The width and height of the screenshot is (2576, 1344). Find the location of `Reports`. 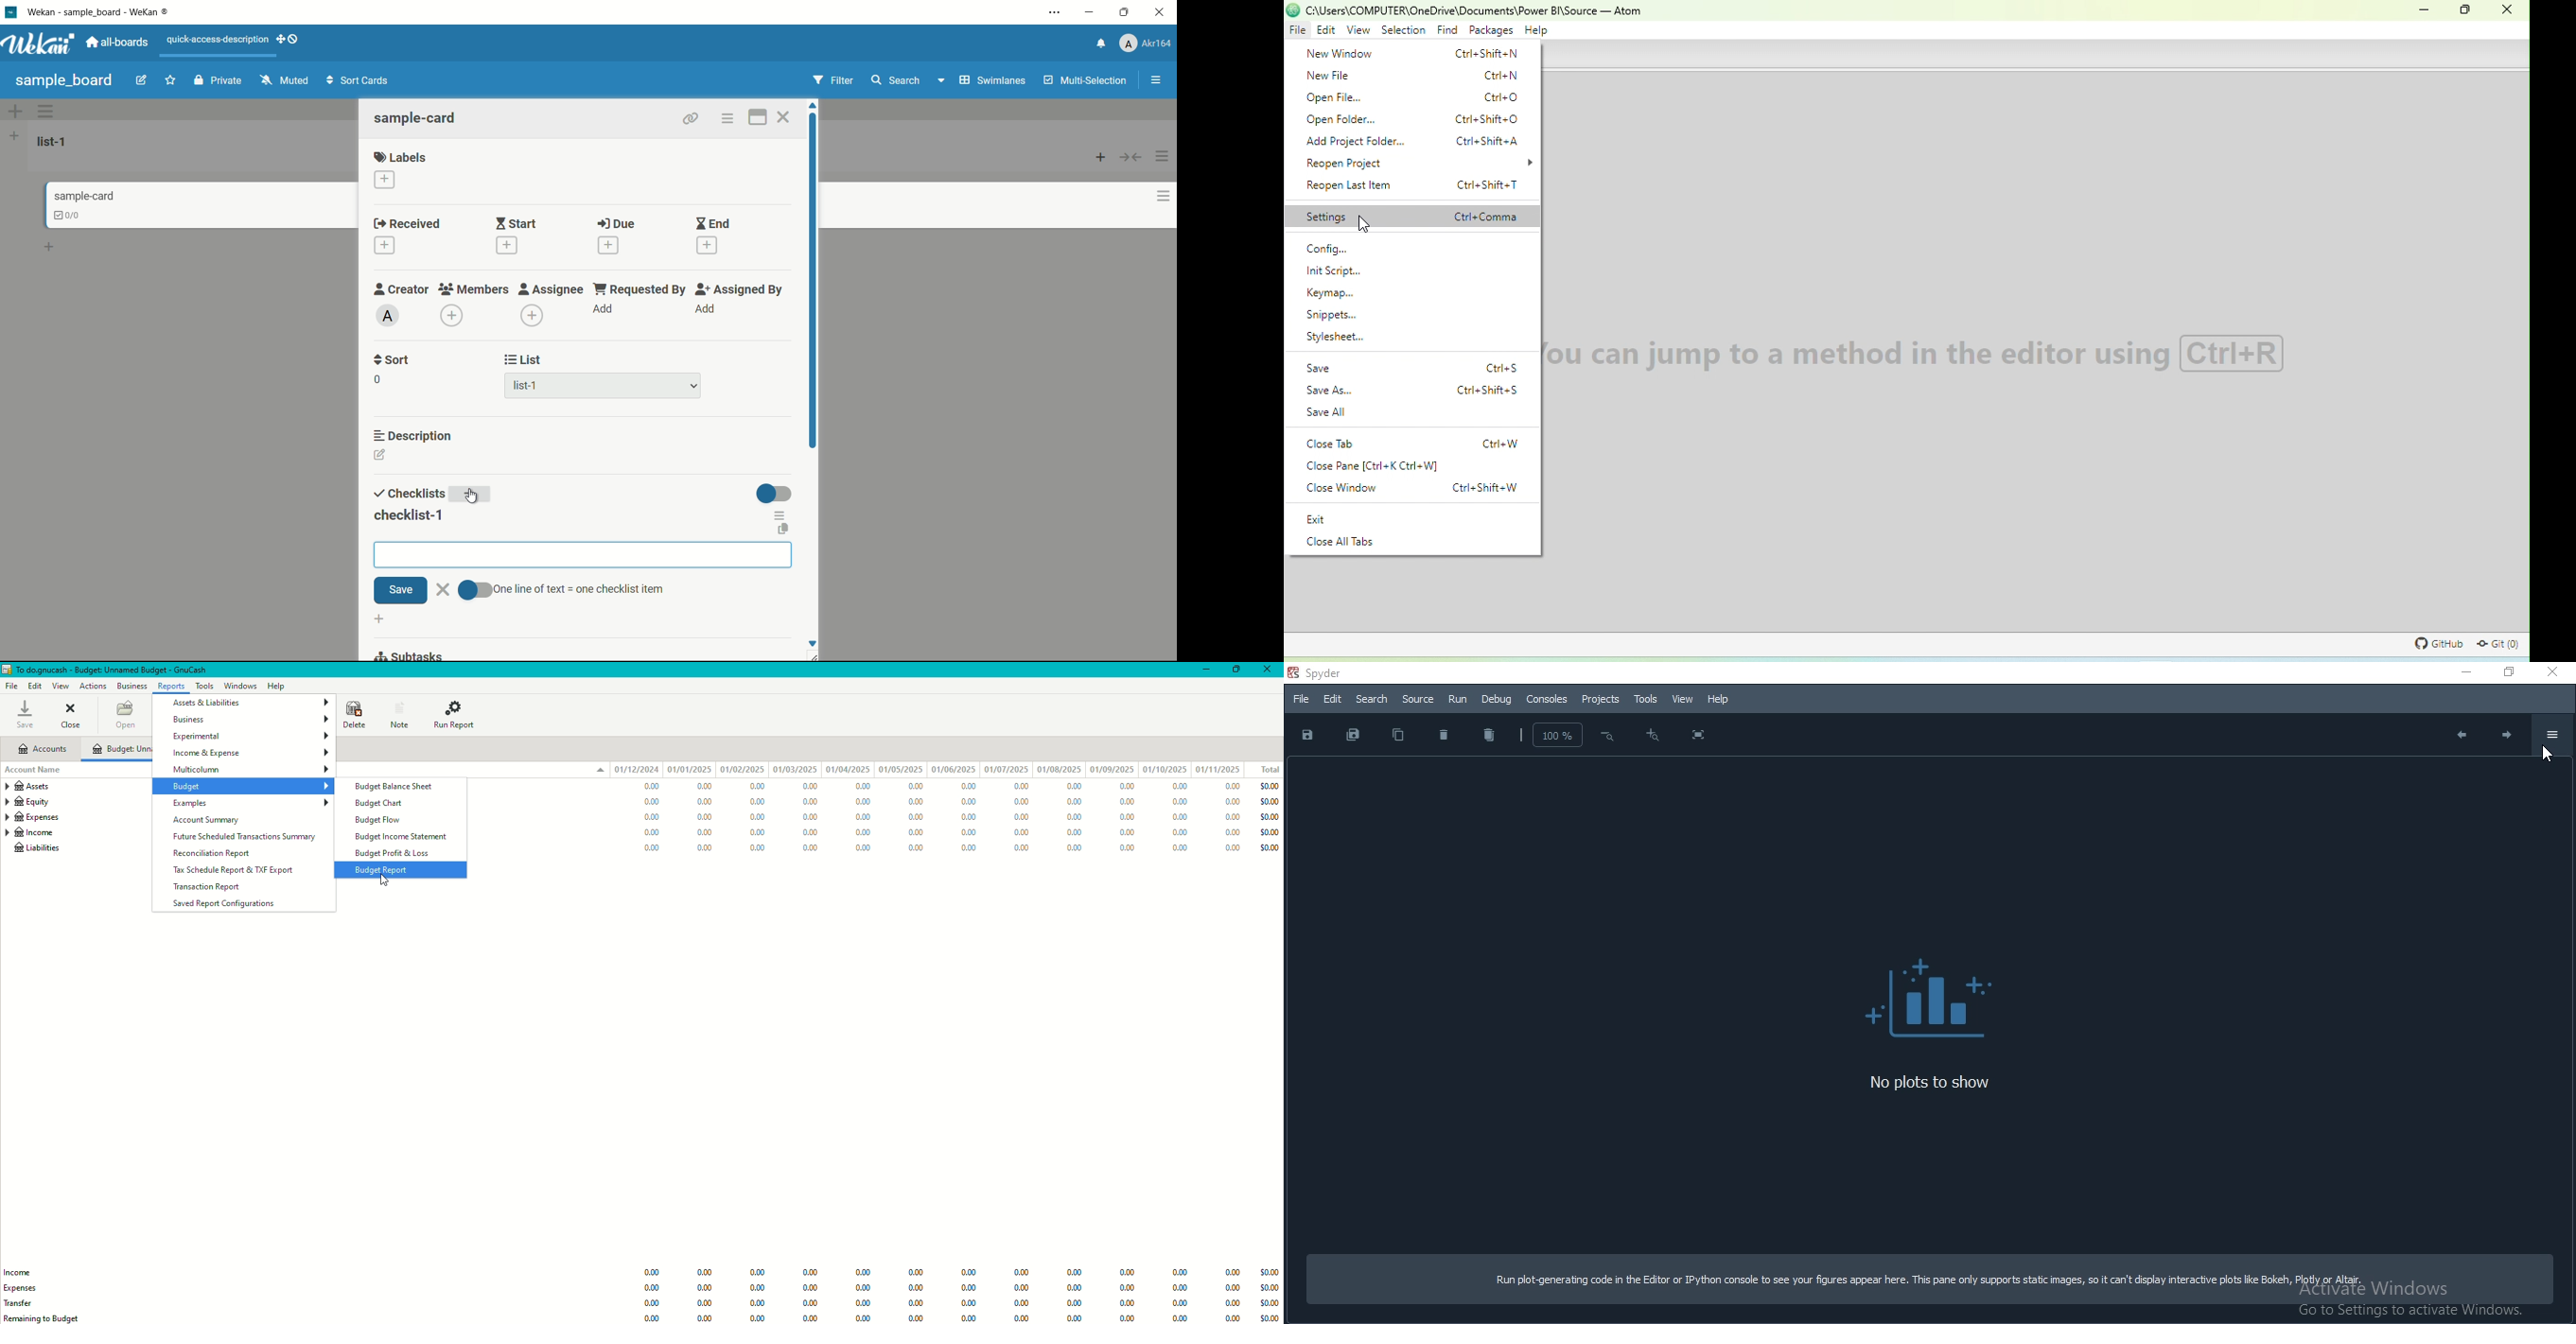

Reports is located at coordinates (171, 686).